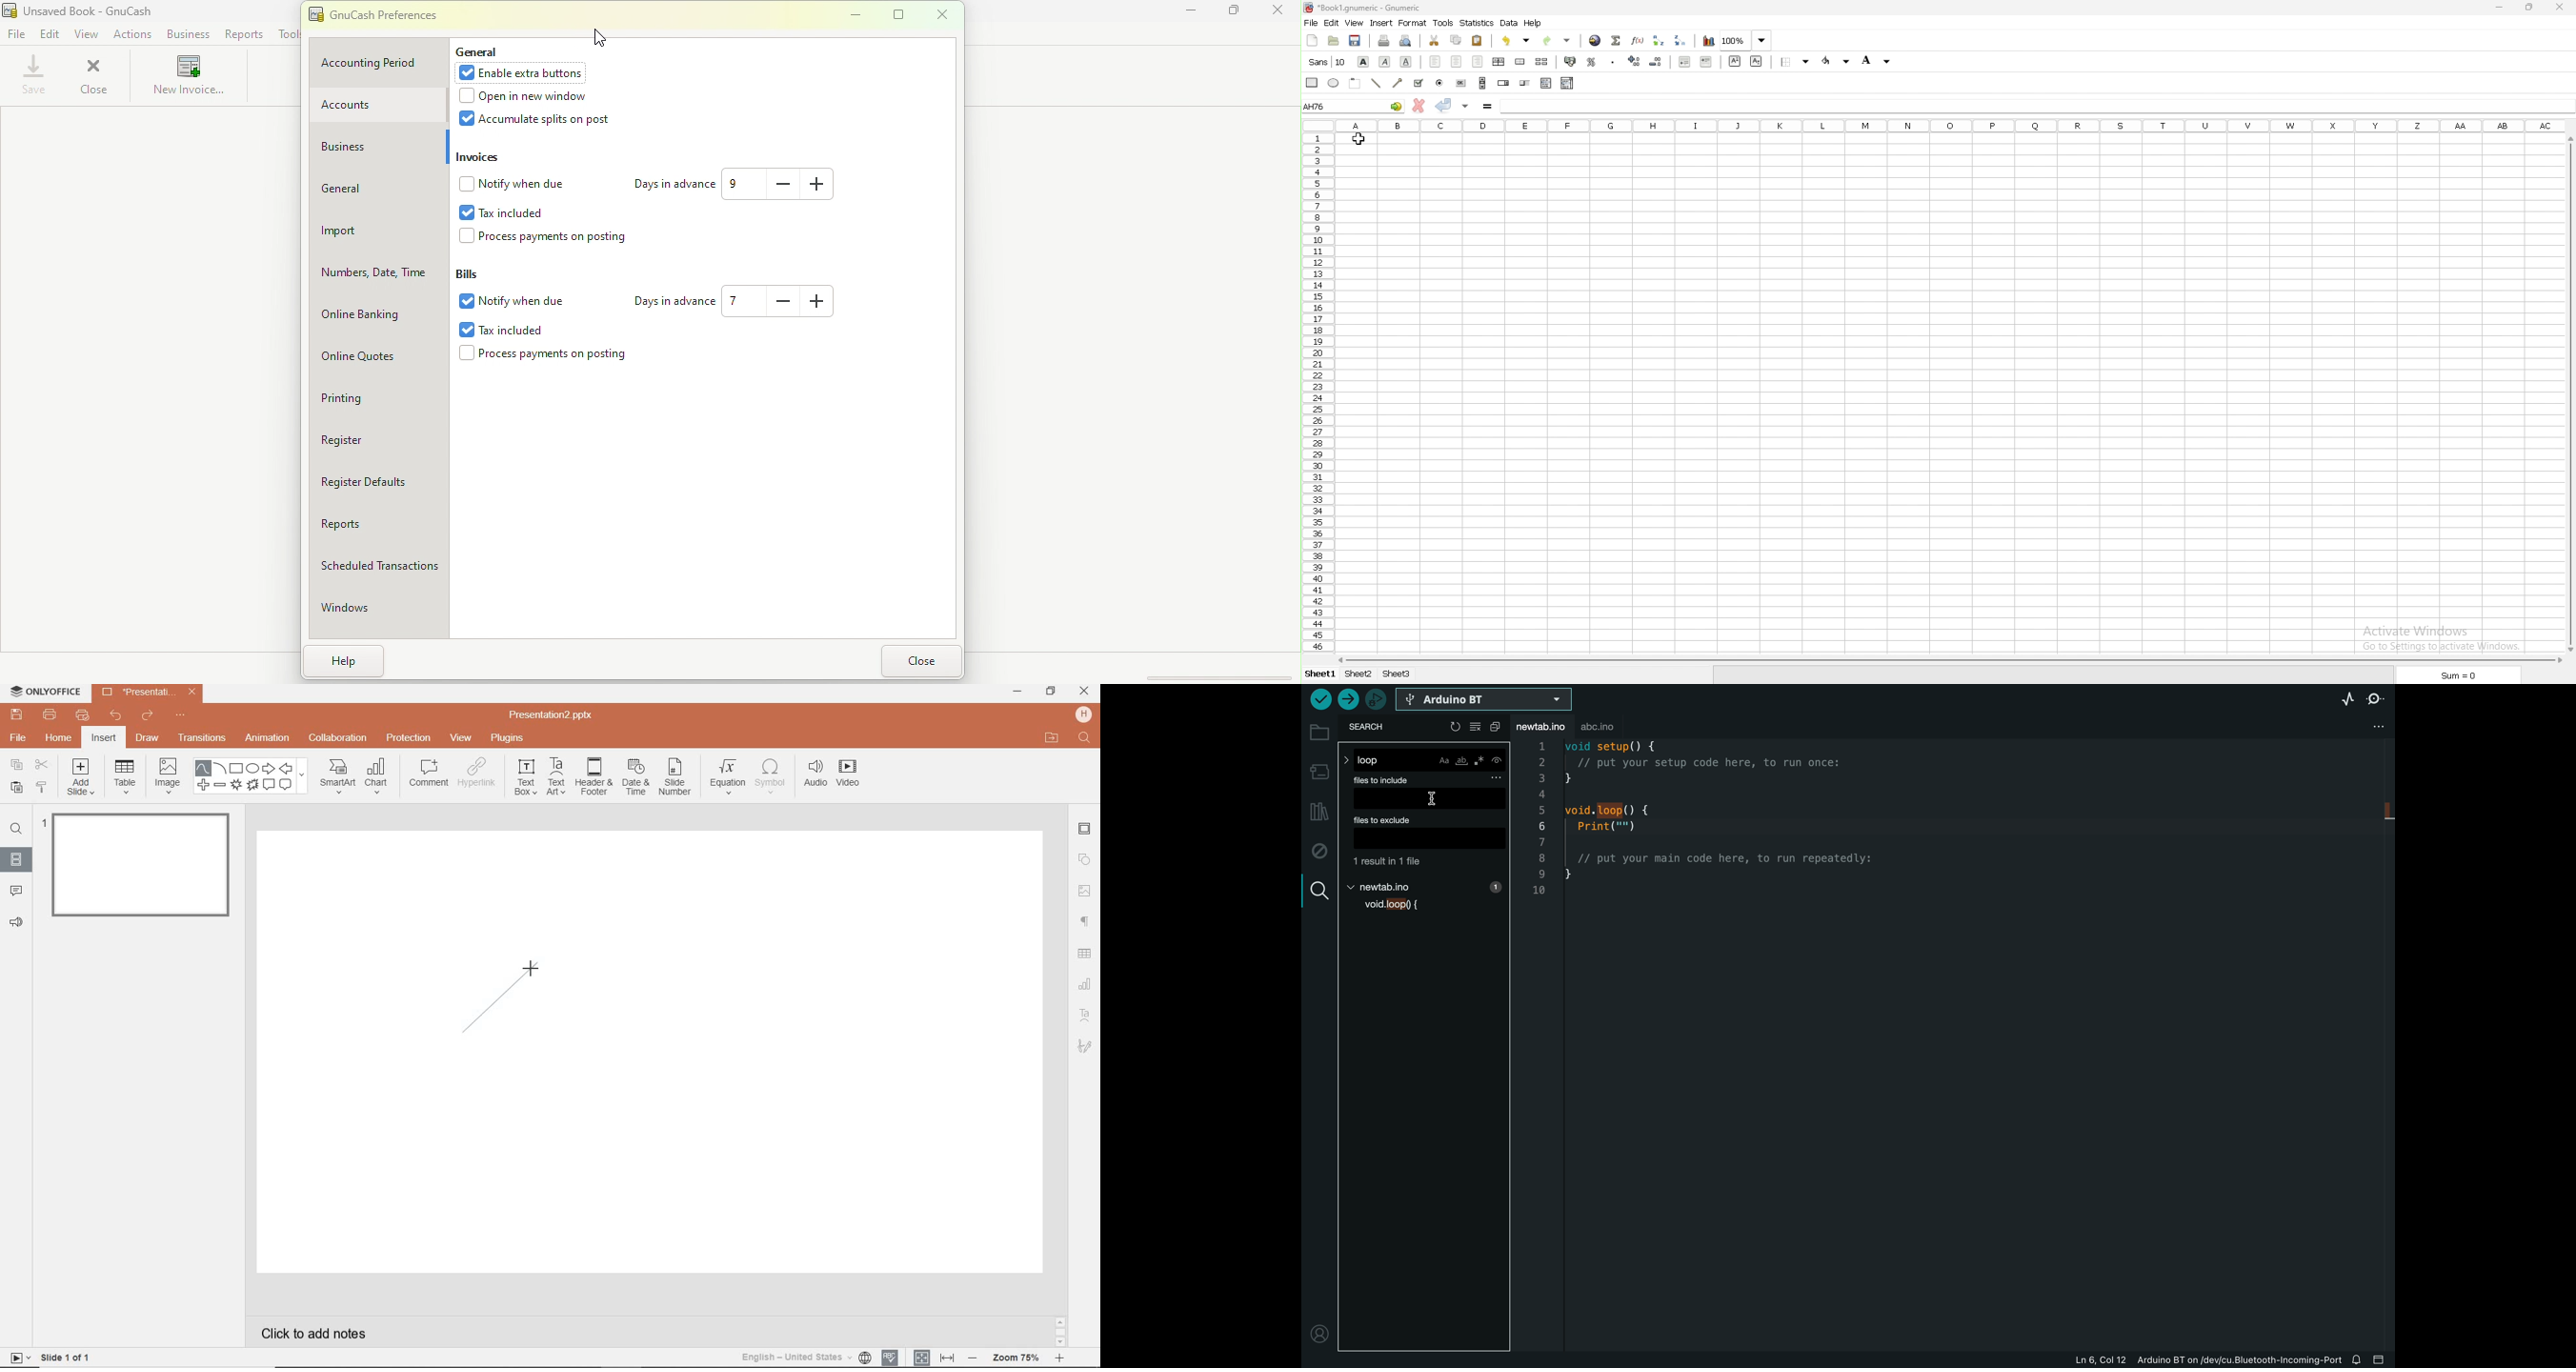 This screenshot has height=1372, width=2576. What do you see at coordinates (1334, 41) in the screenshot?
I see `open` at bounding box center [1334, 41].